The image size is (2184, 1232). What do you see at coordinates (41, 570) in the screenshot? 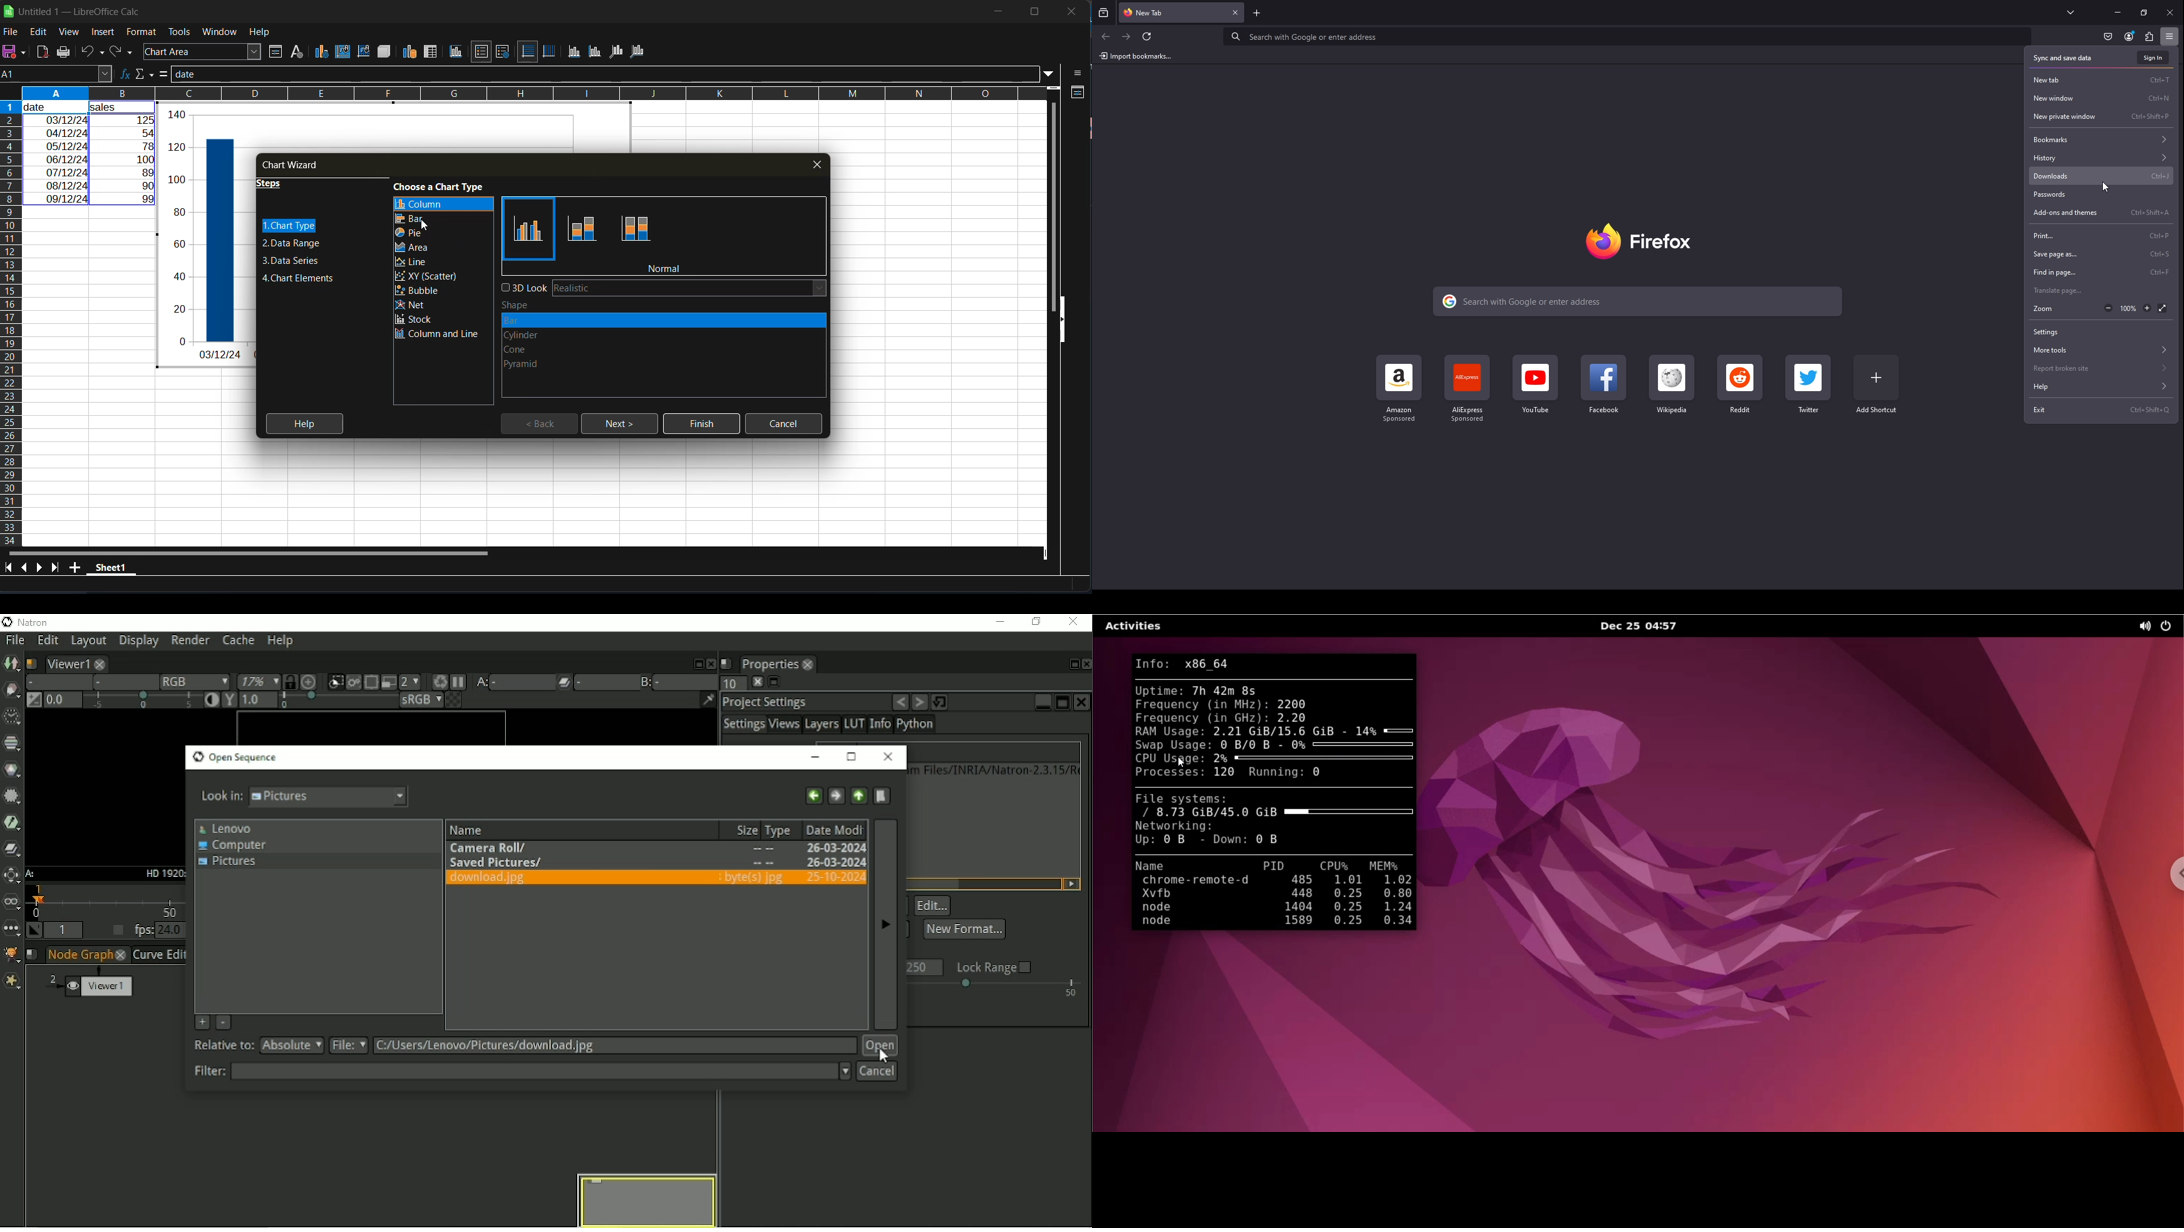
I see `scroll to next sheet` at bounding box center [41, 570].